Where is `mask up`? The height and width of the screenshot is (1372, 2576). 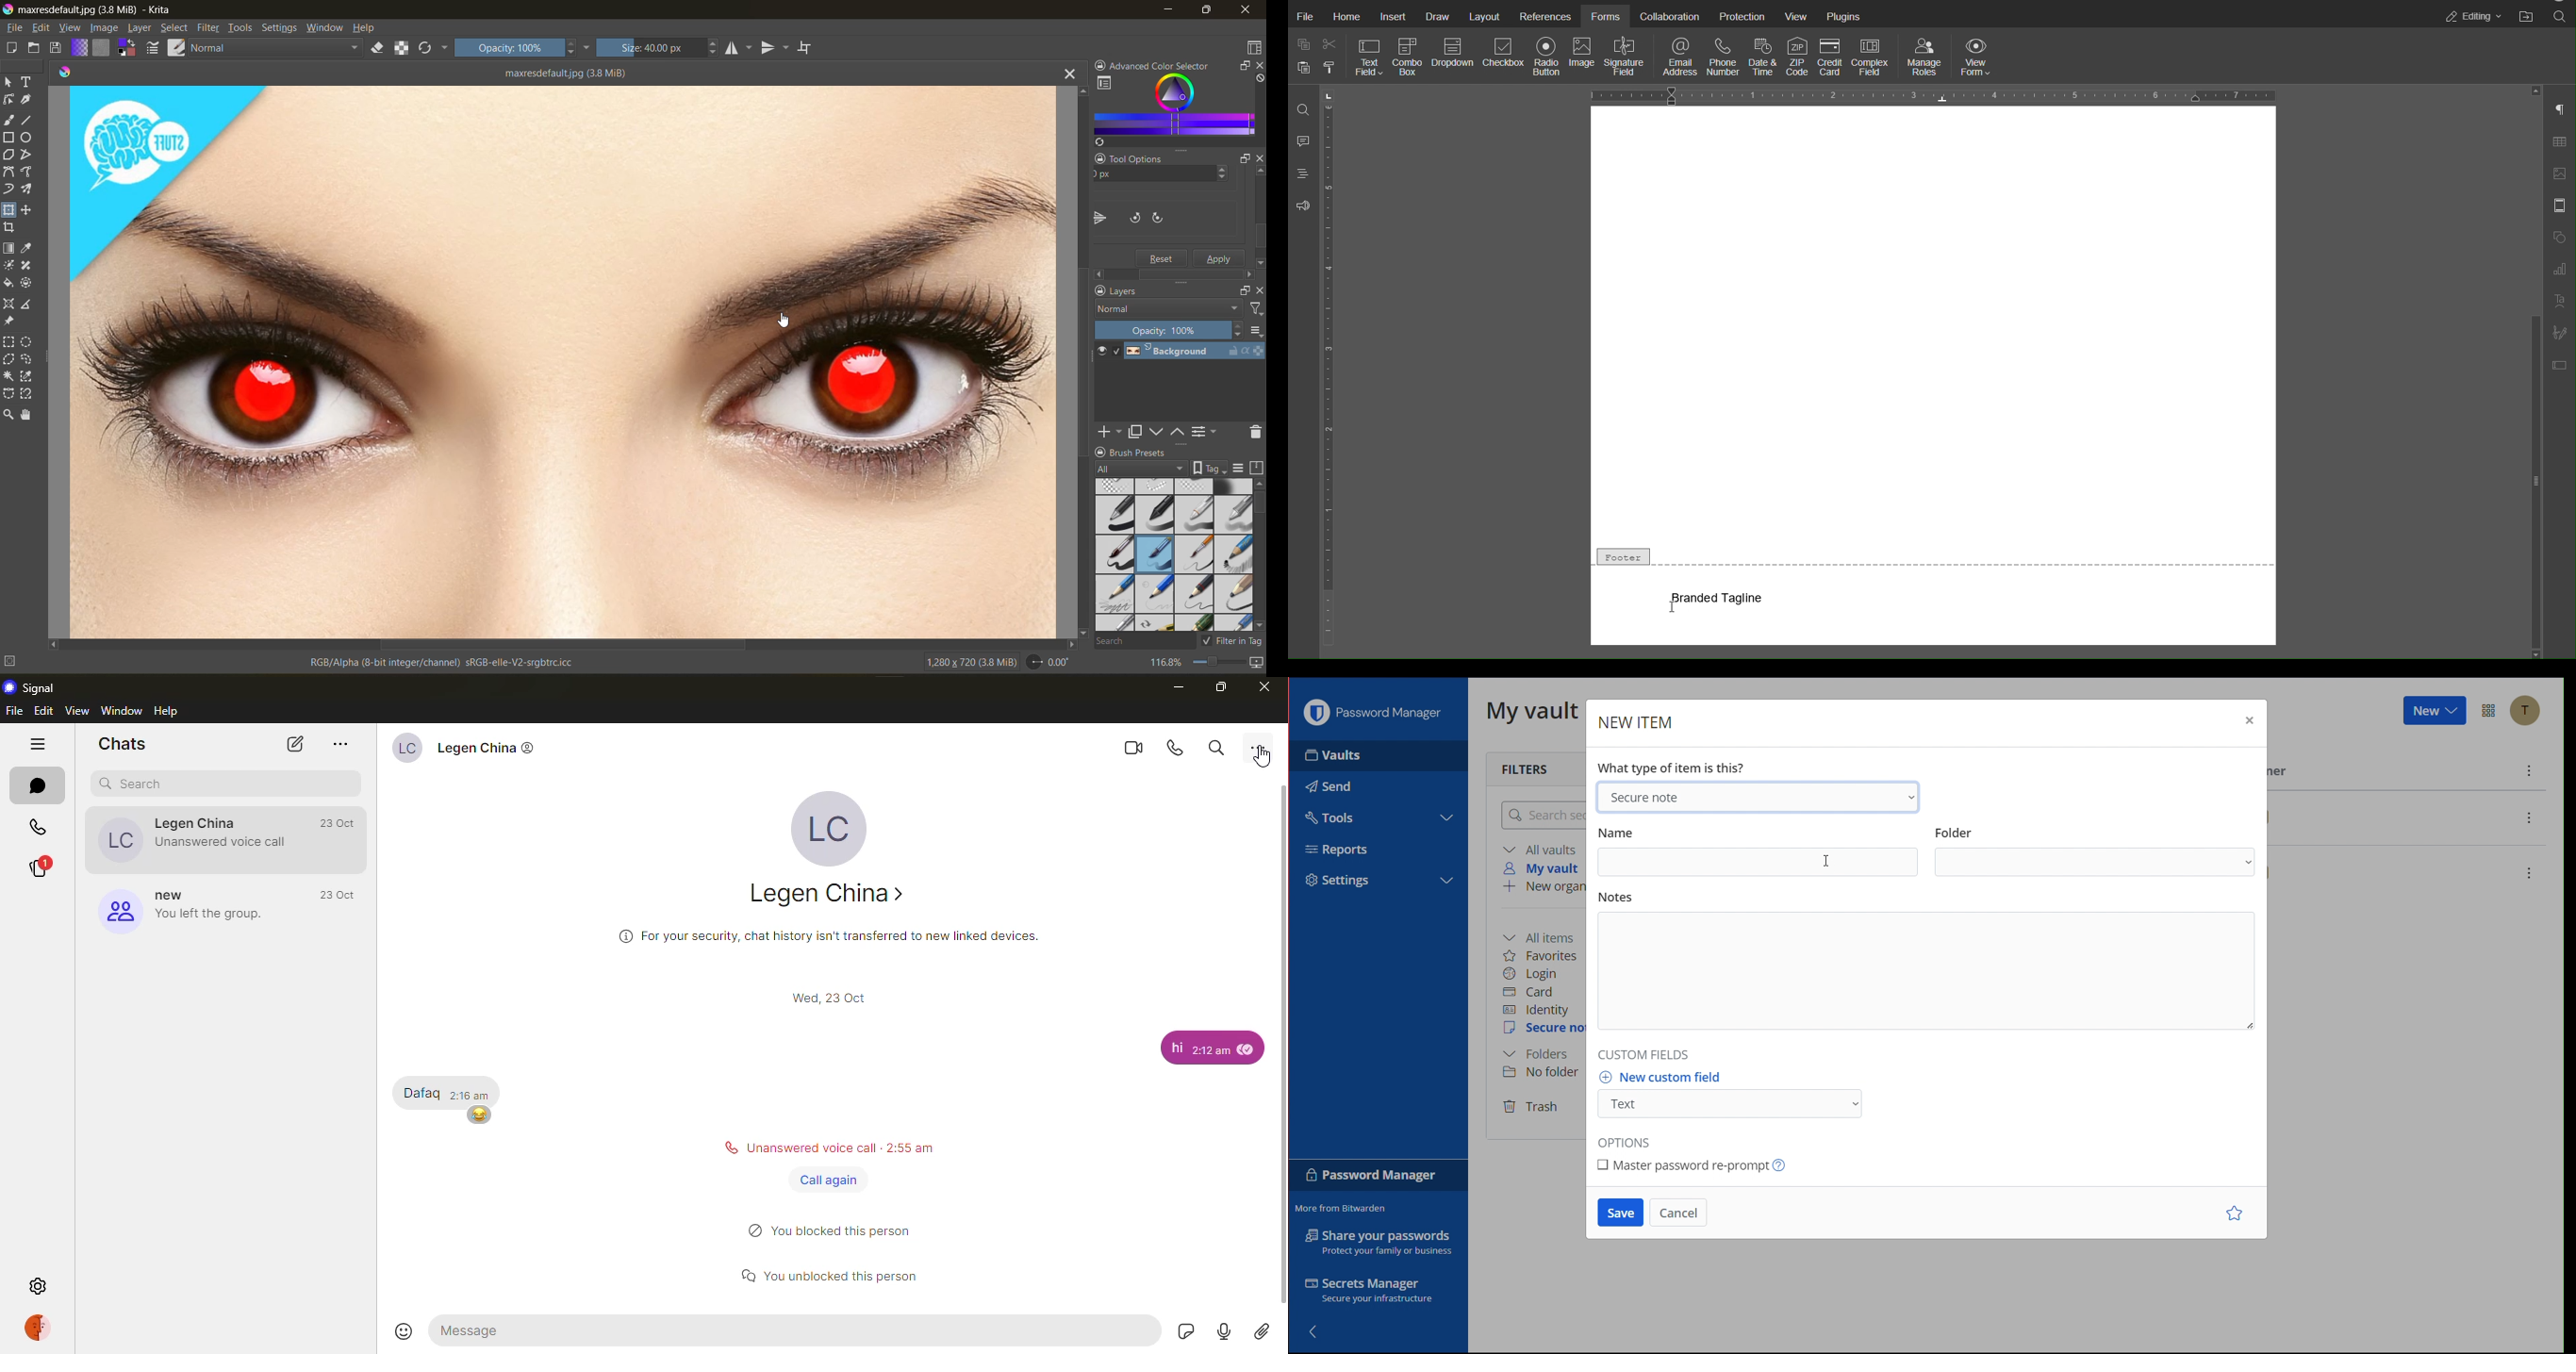 mask up is located at coordinates (1177, 431).